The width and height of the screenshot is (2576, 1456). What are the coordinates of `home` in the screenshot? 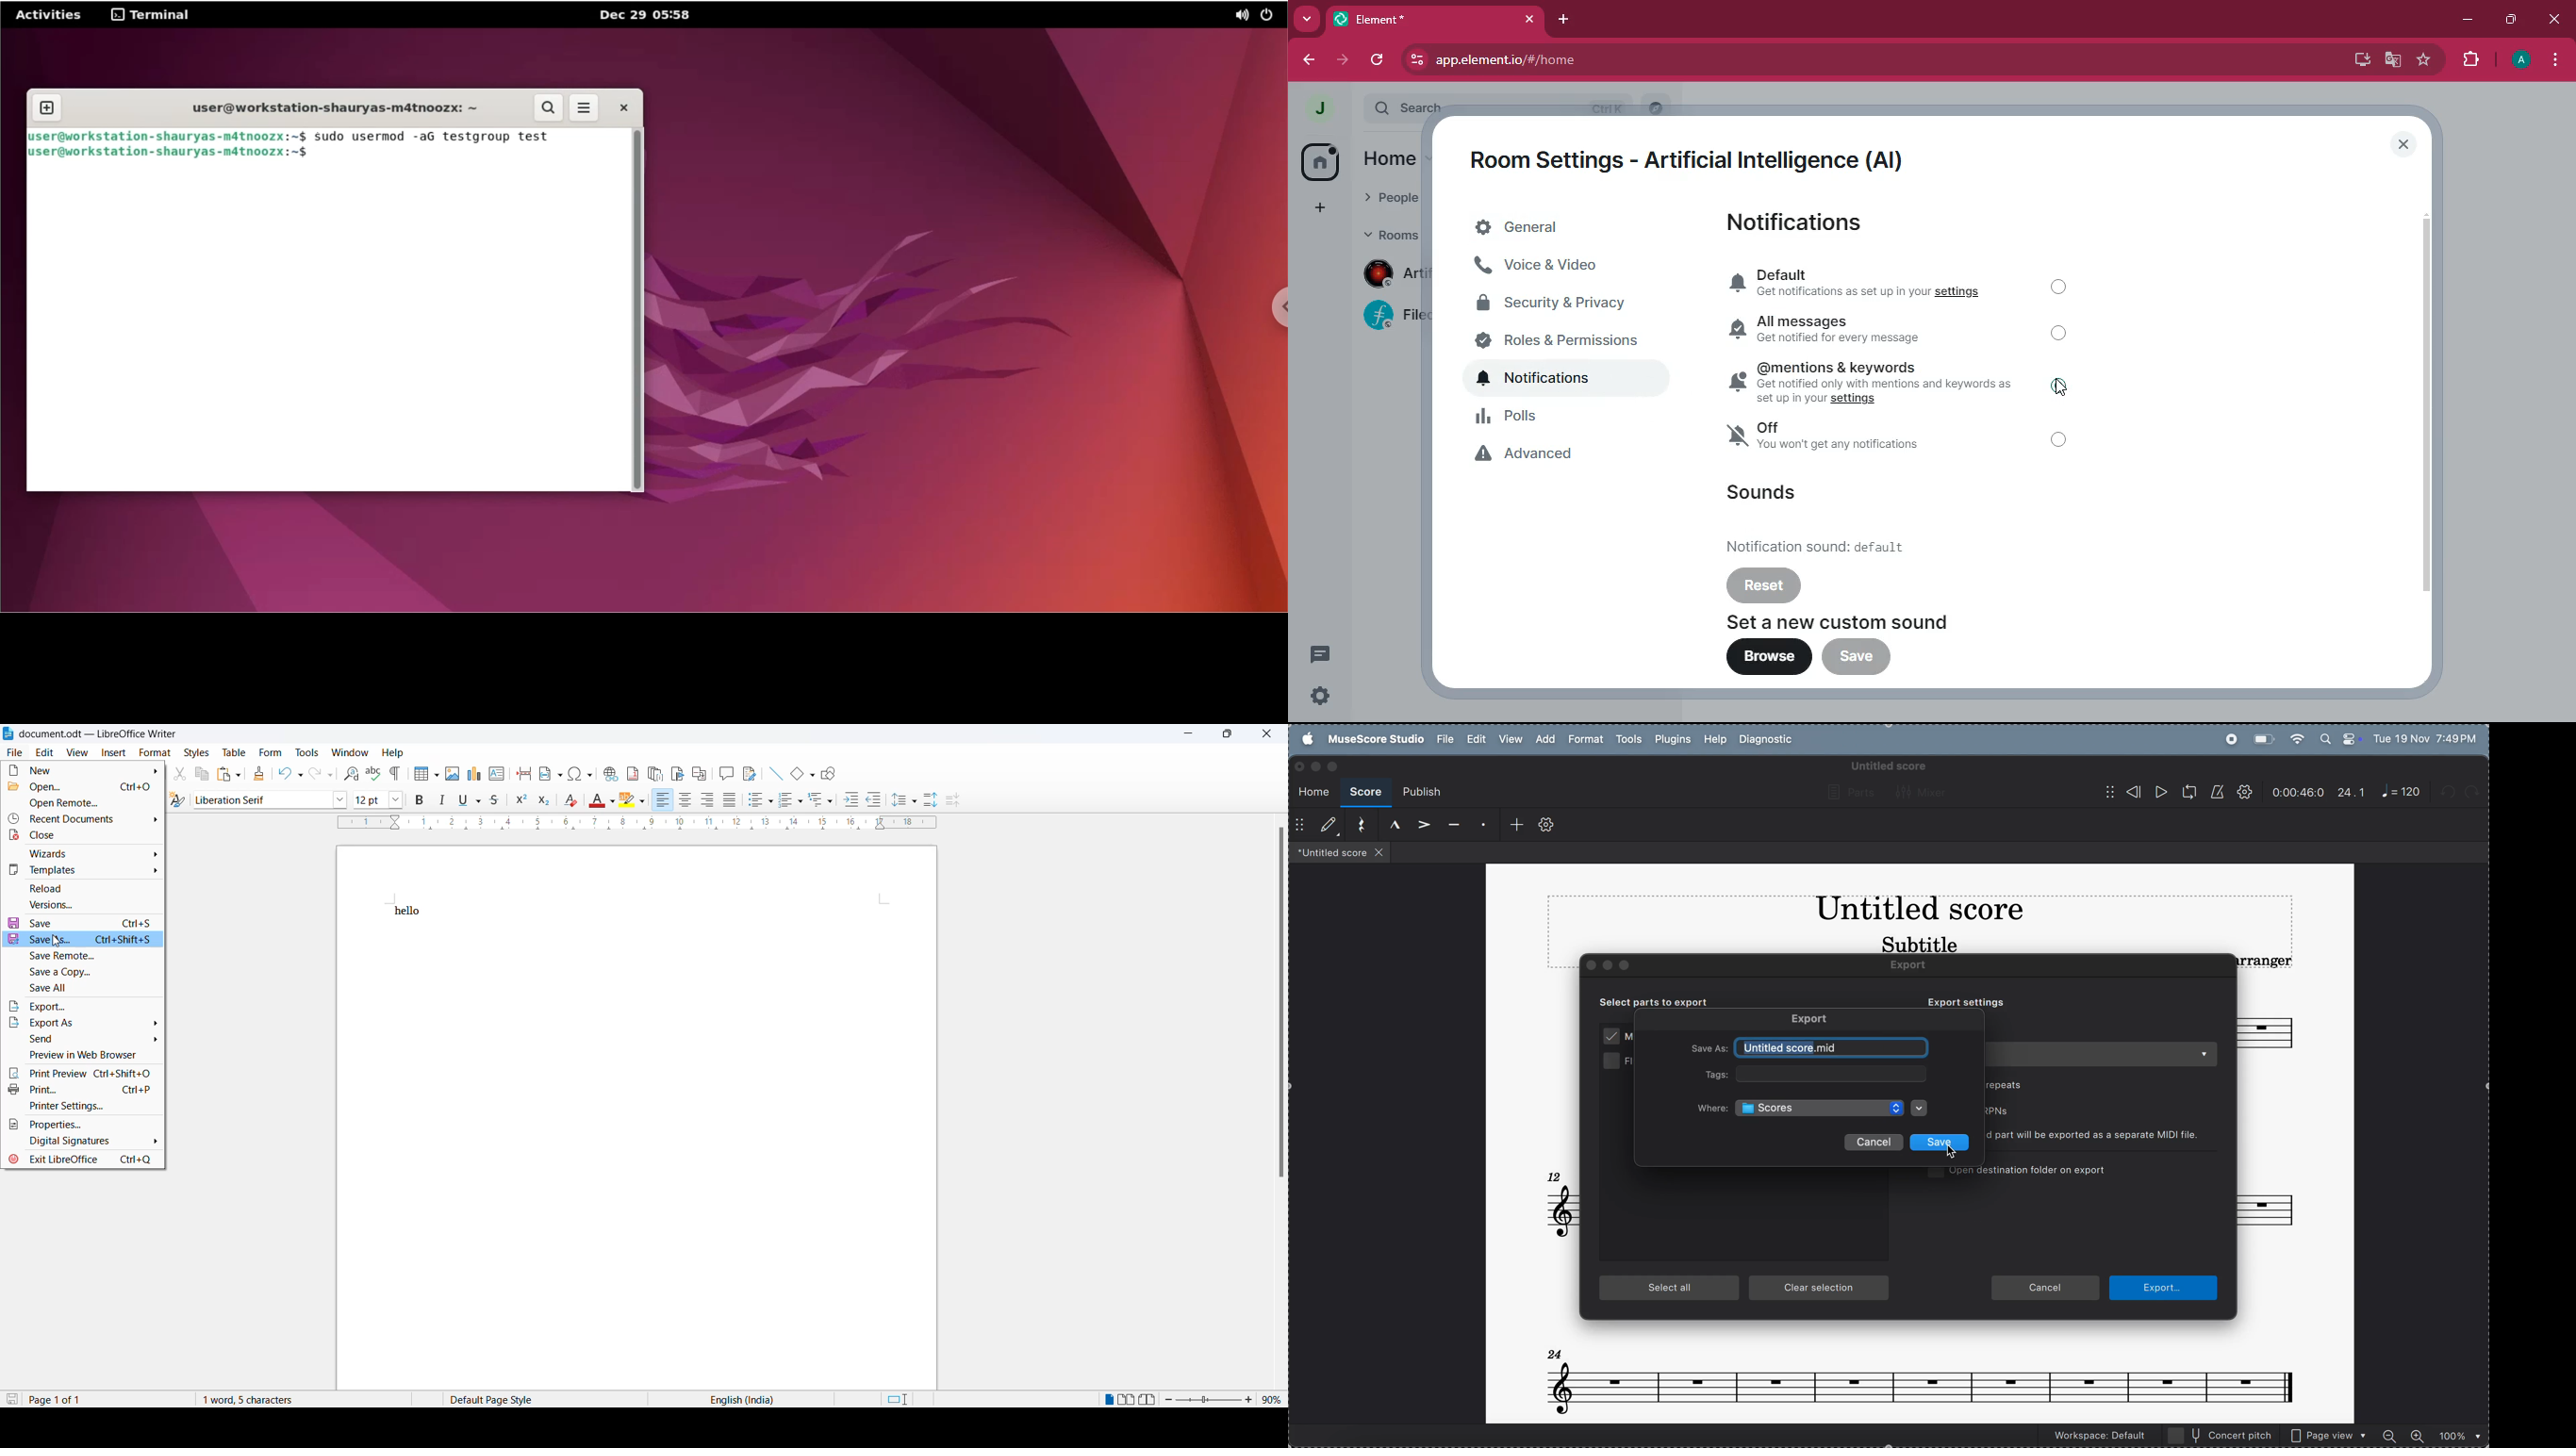 It's located at (1324, 163).